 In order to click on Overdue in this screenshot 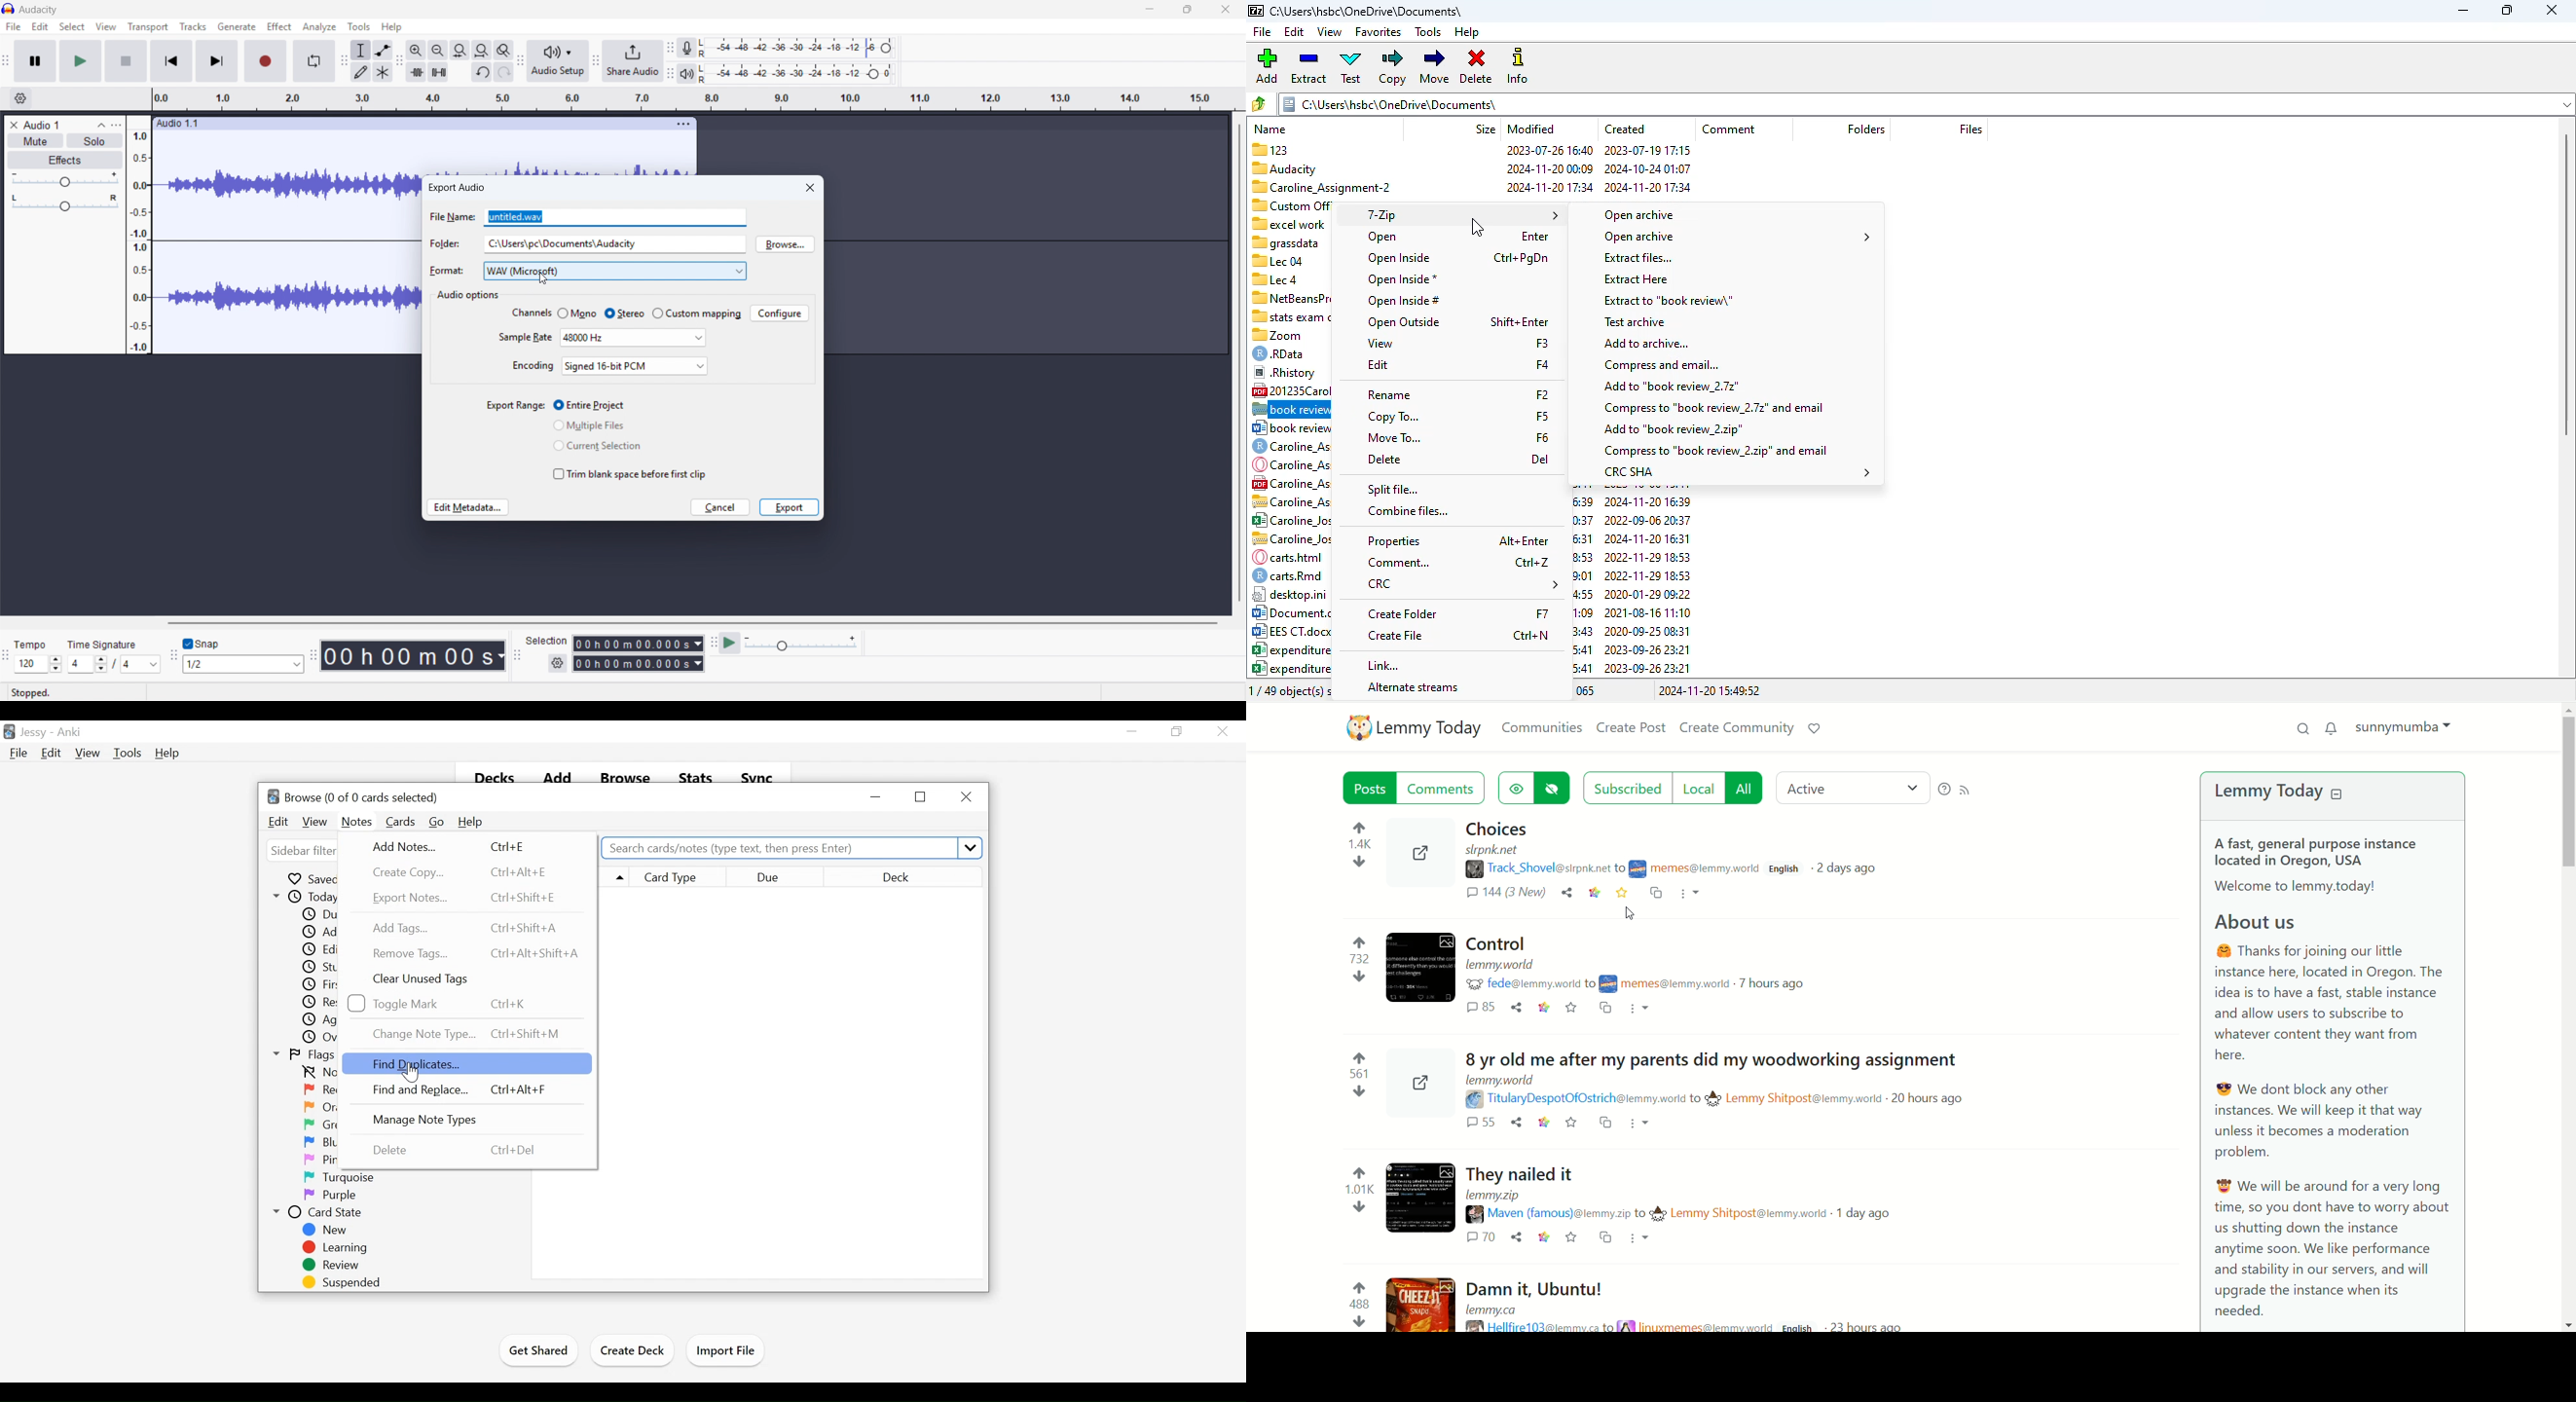, I will do `click(330, 1038)`.